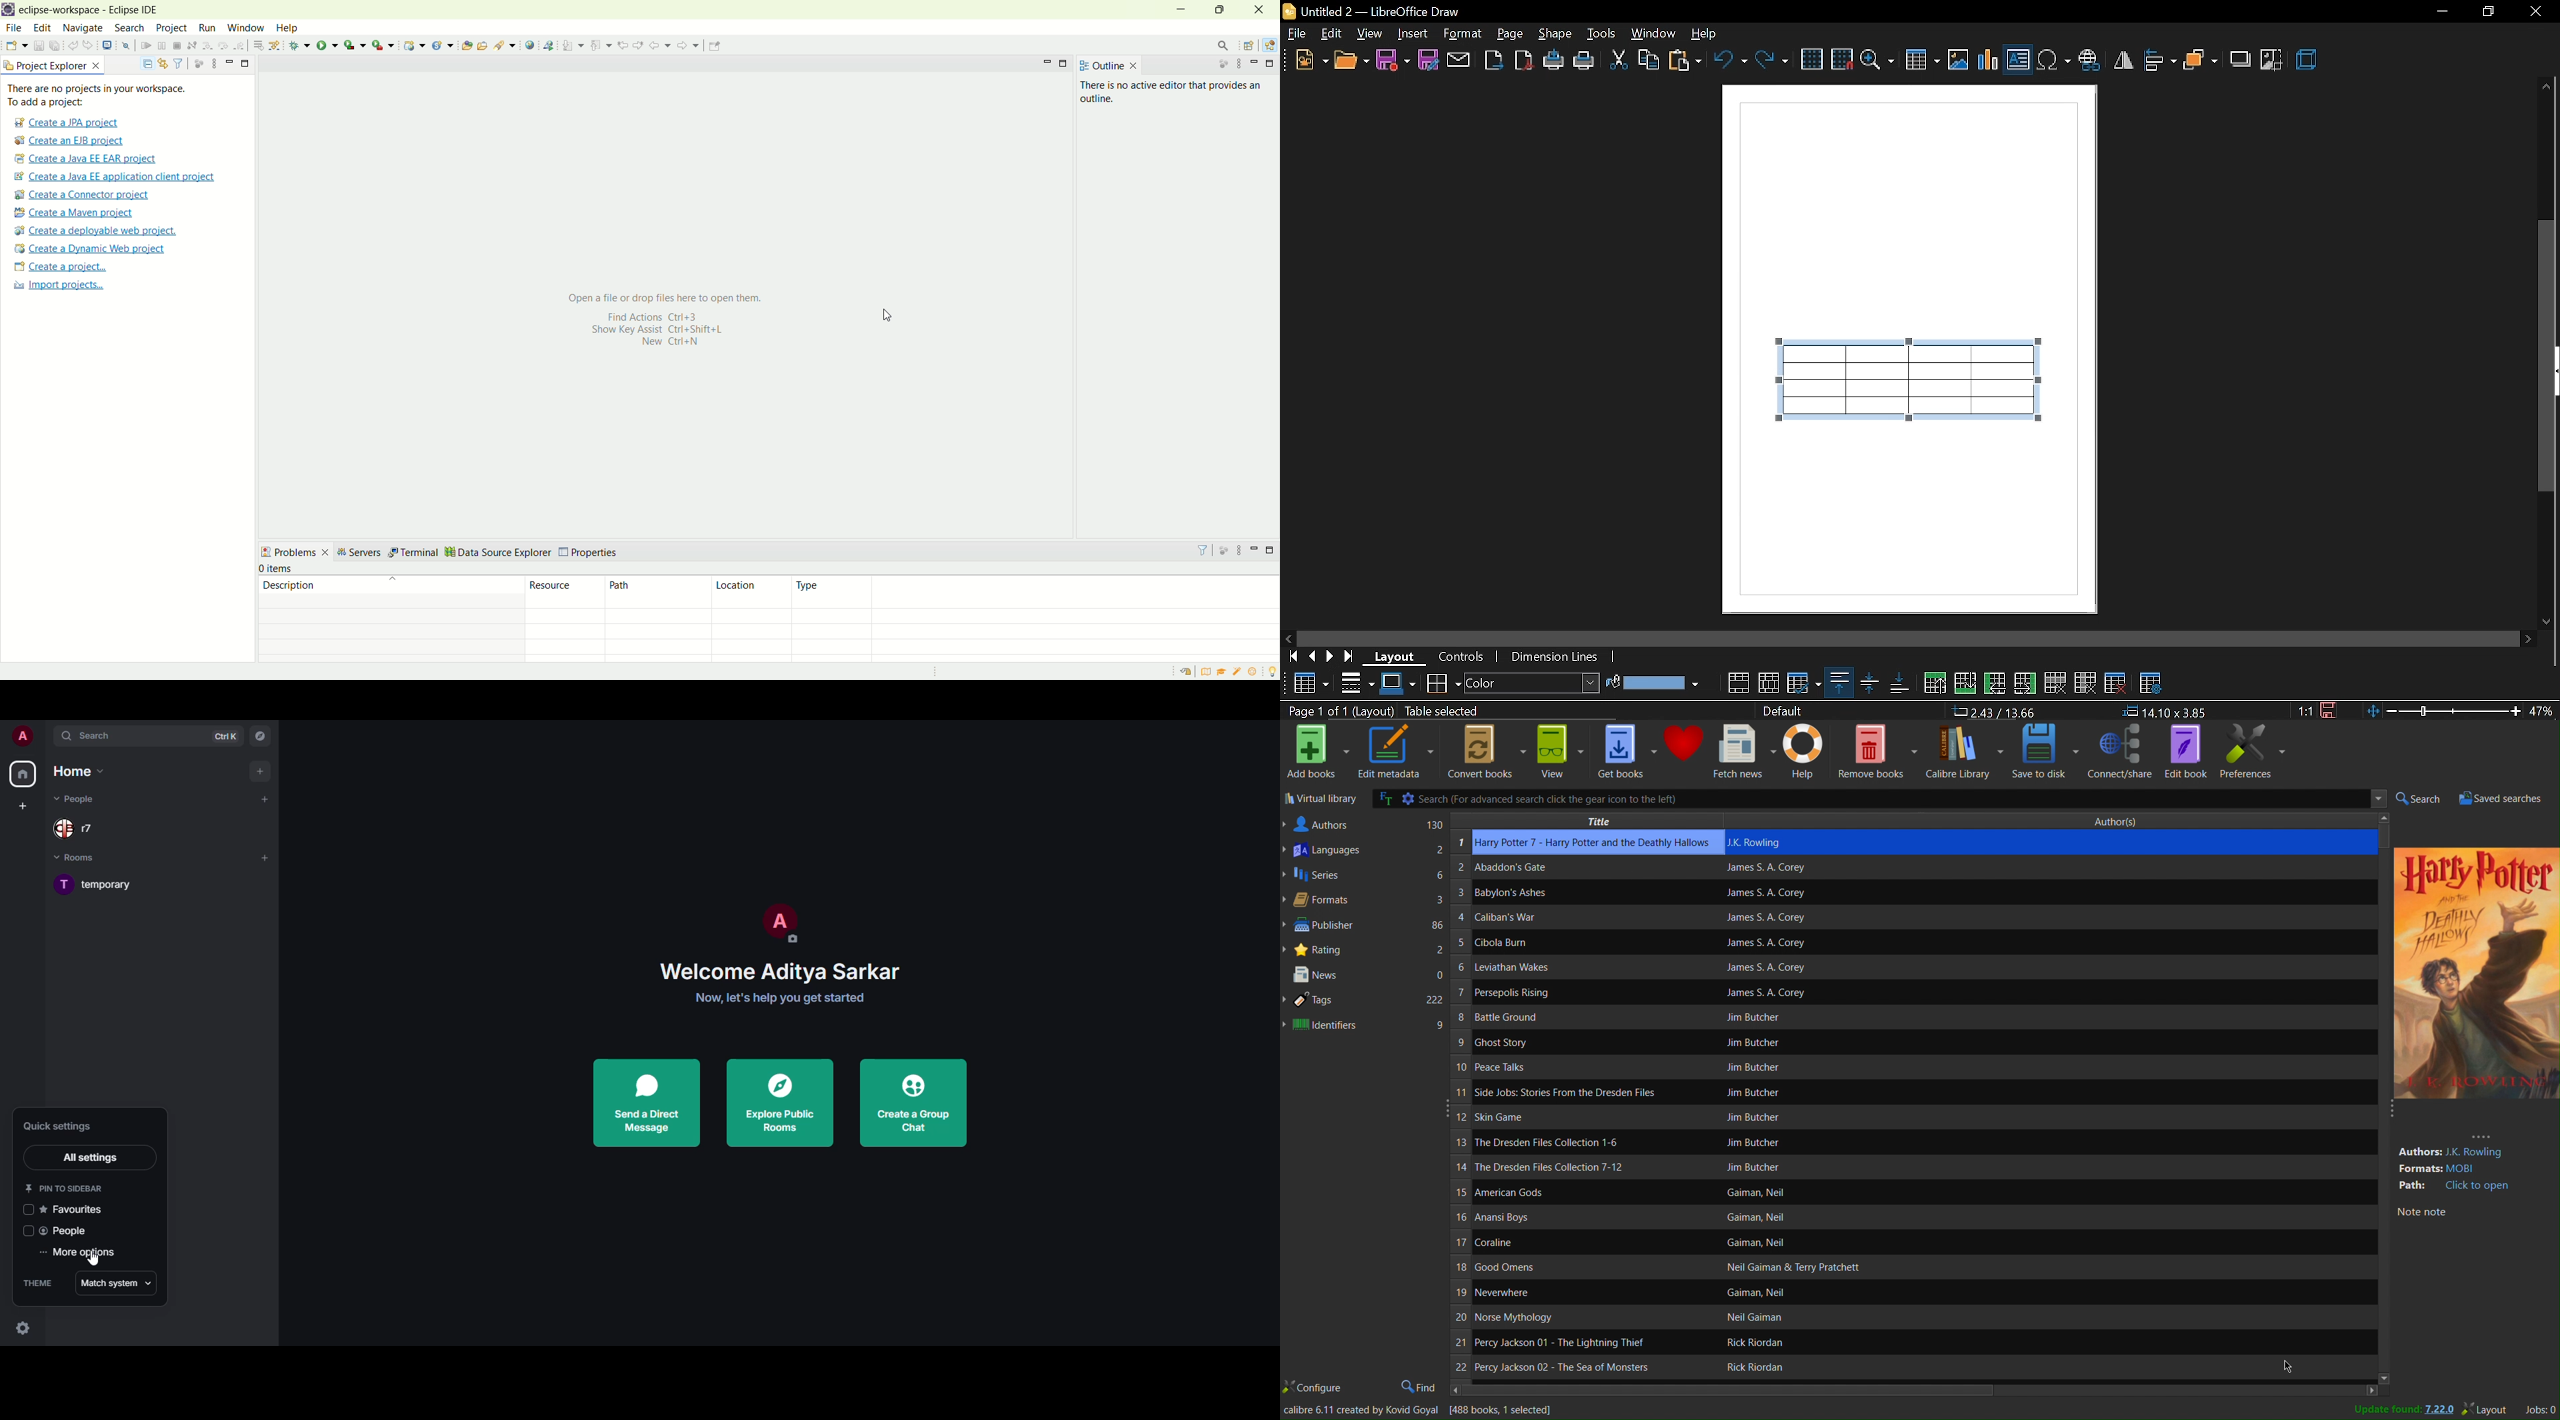 Image resolution: width=2576 pixels, height=1428 pixels. I want to click on open web browser, so click(529, 44).